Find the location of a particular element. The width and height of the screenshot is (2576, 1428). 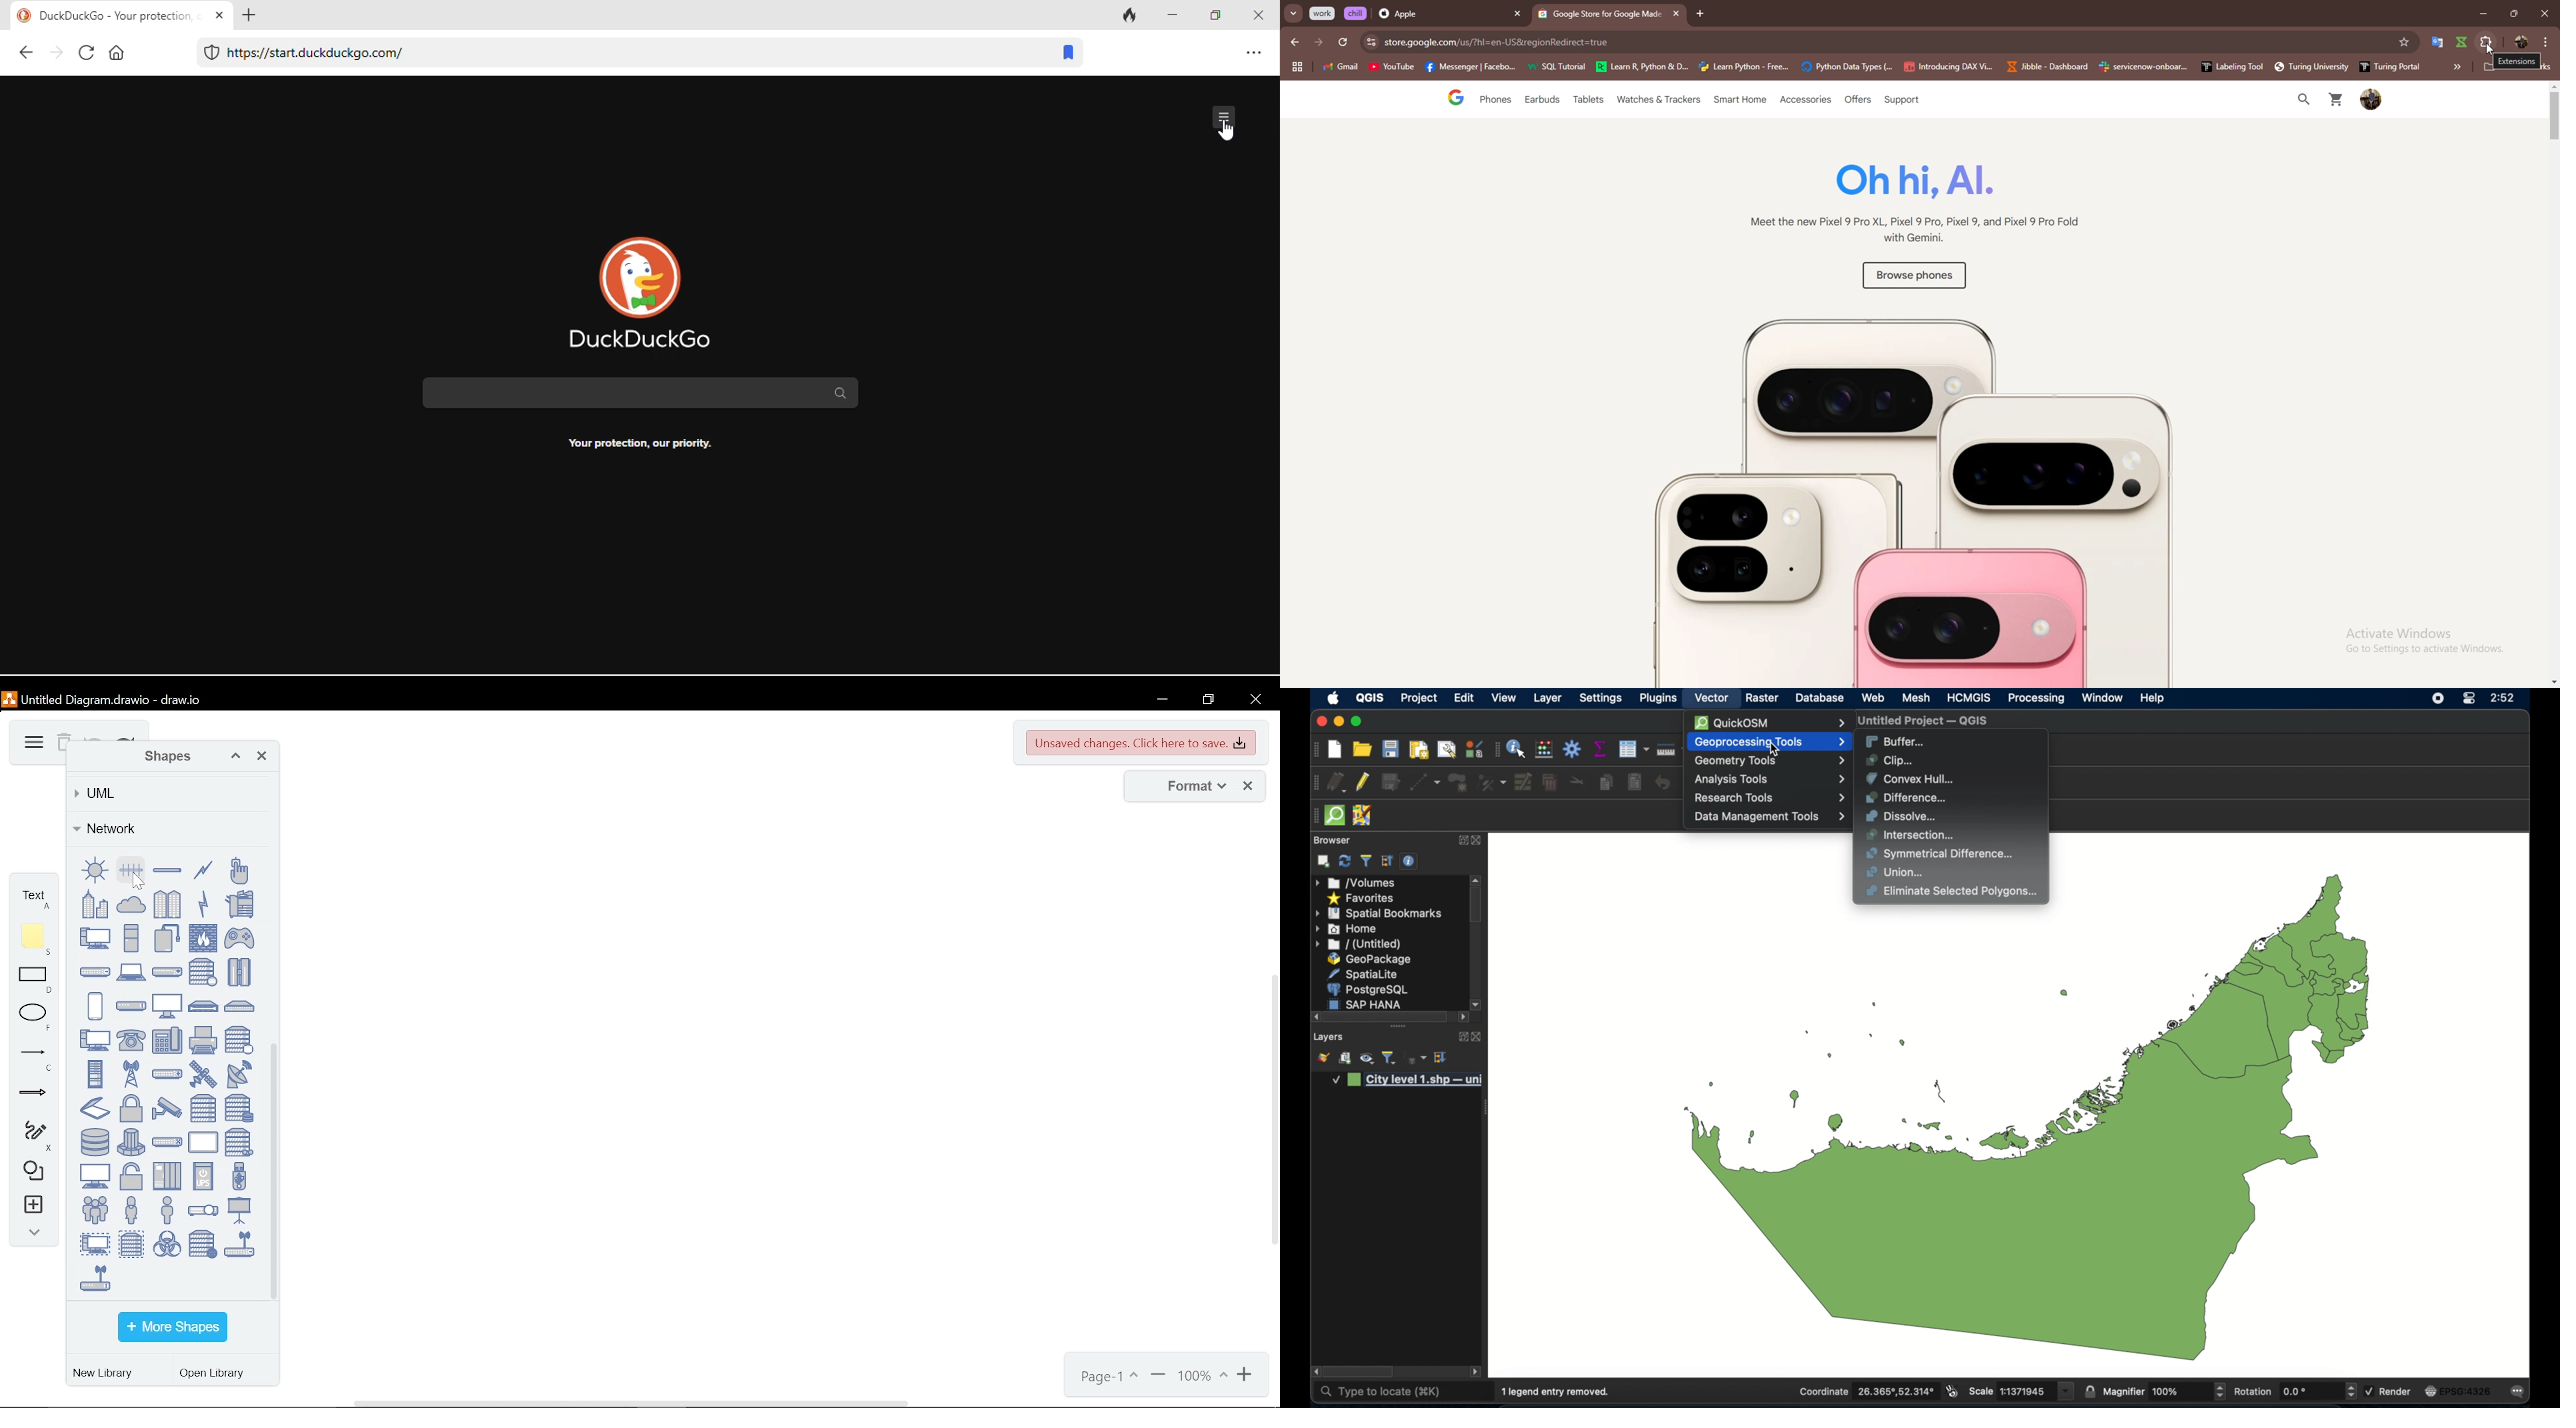

secured is located at coordinates (131, 1109).